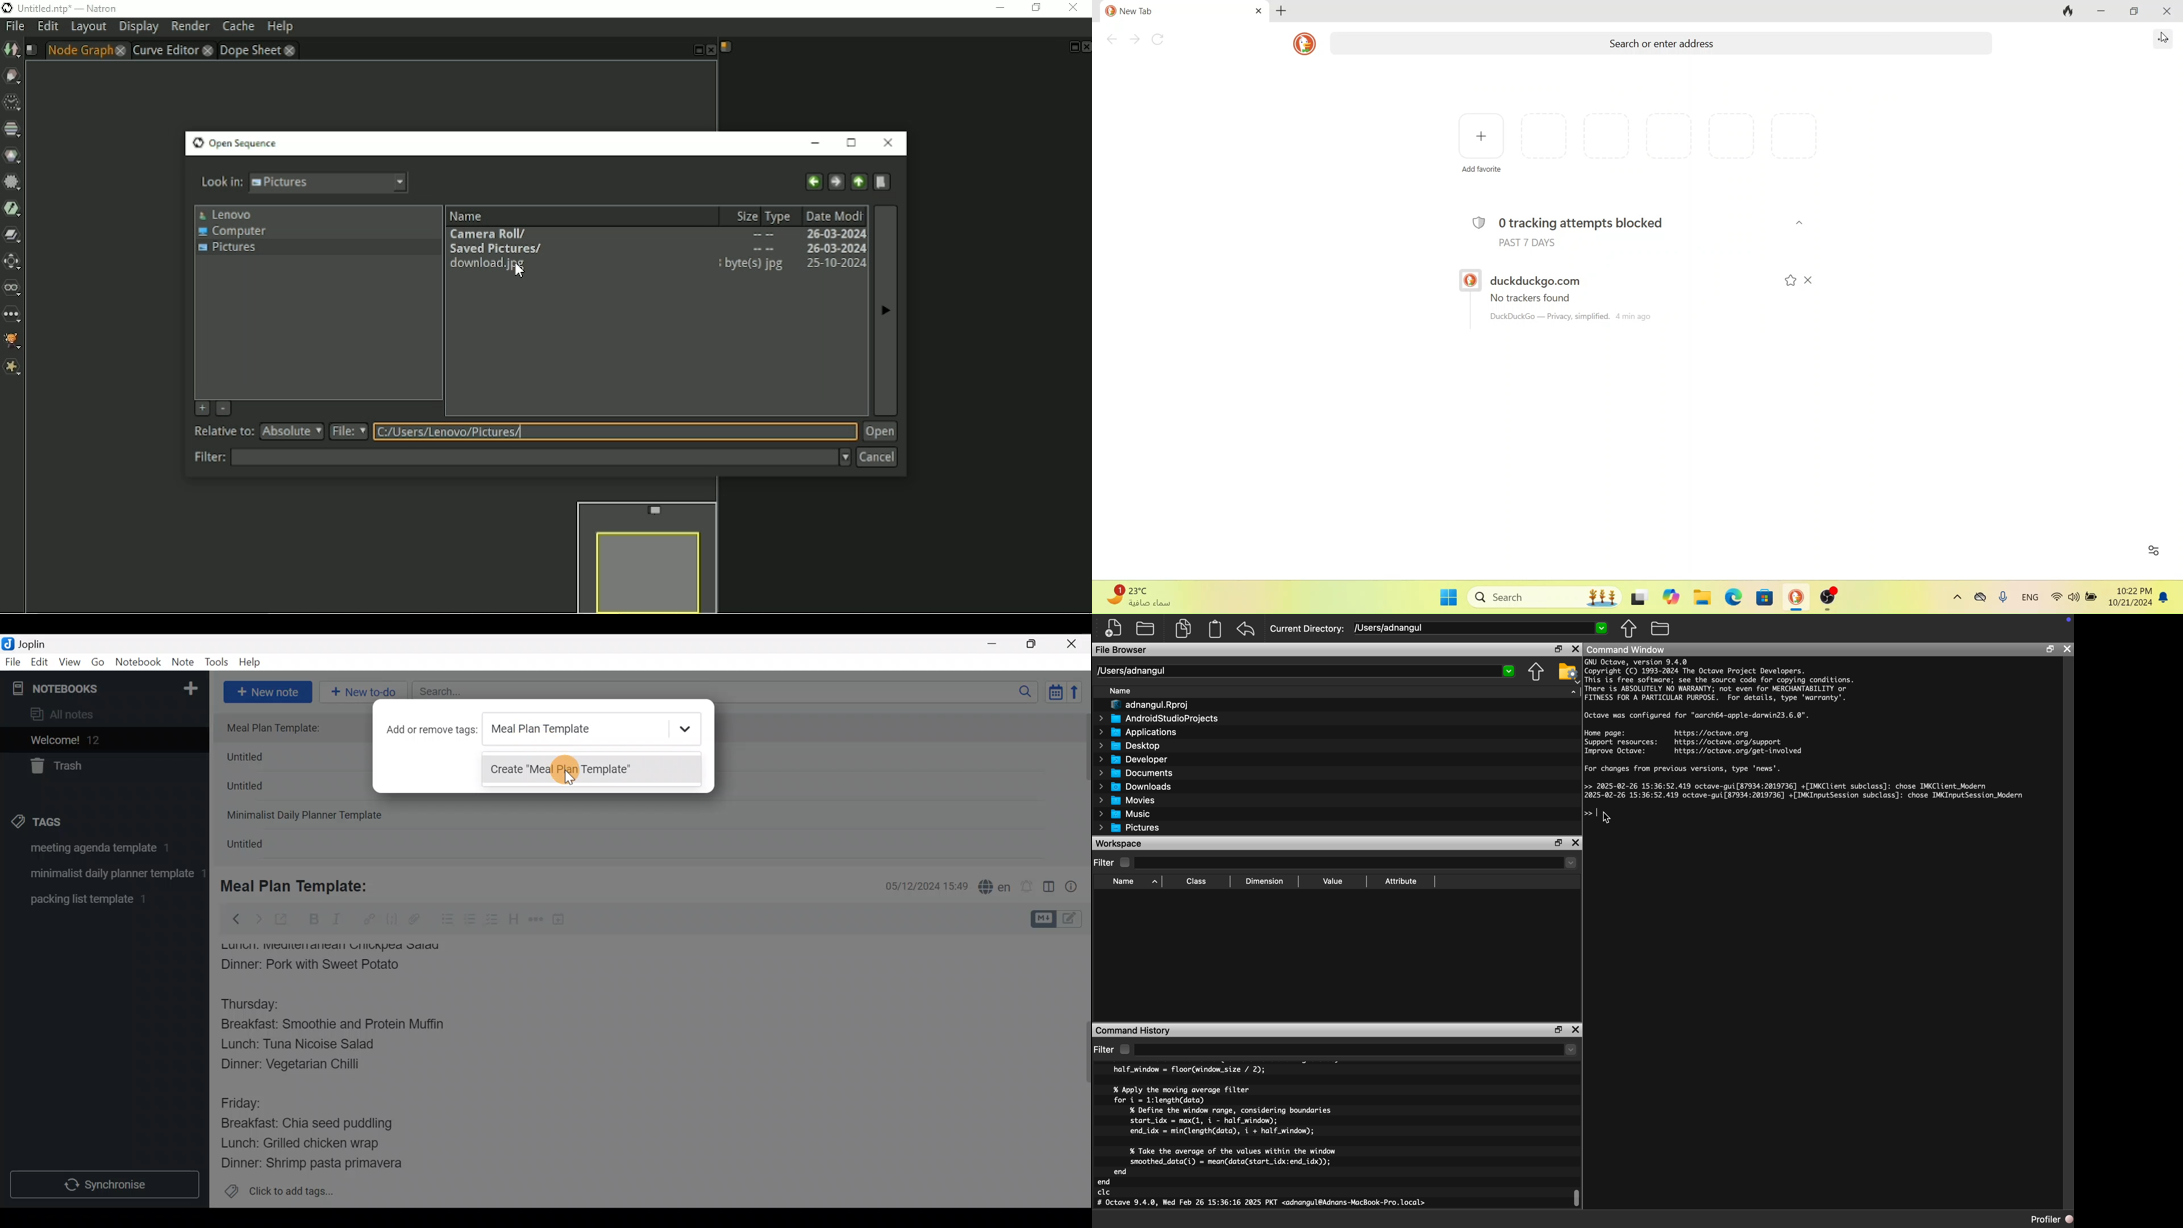 This screenshot has height=1232, width=2184. Describe the element at coordinates (280, 728) in the screenshot. I see `Meal Plan Template:` at that location.